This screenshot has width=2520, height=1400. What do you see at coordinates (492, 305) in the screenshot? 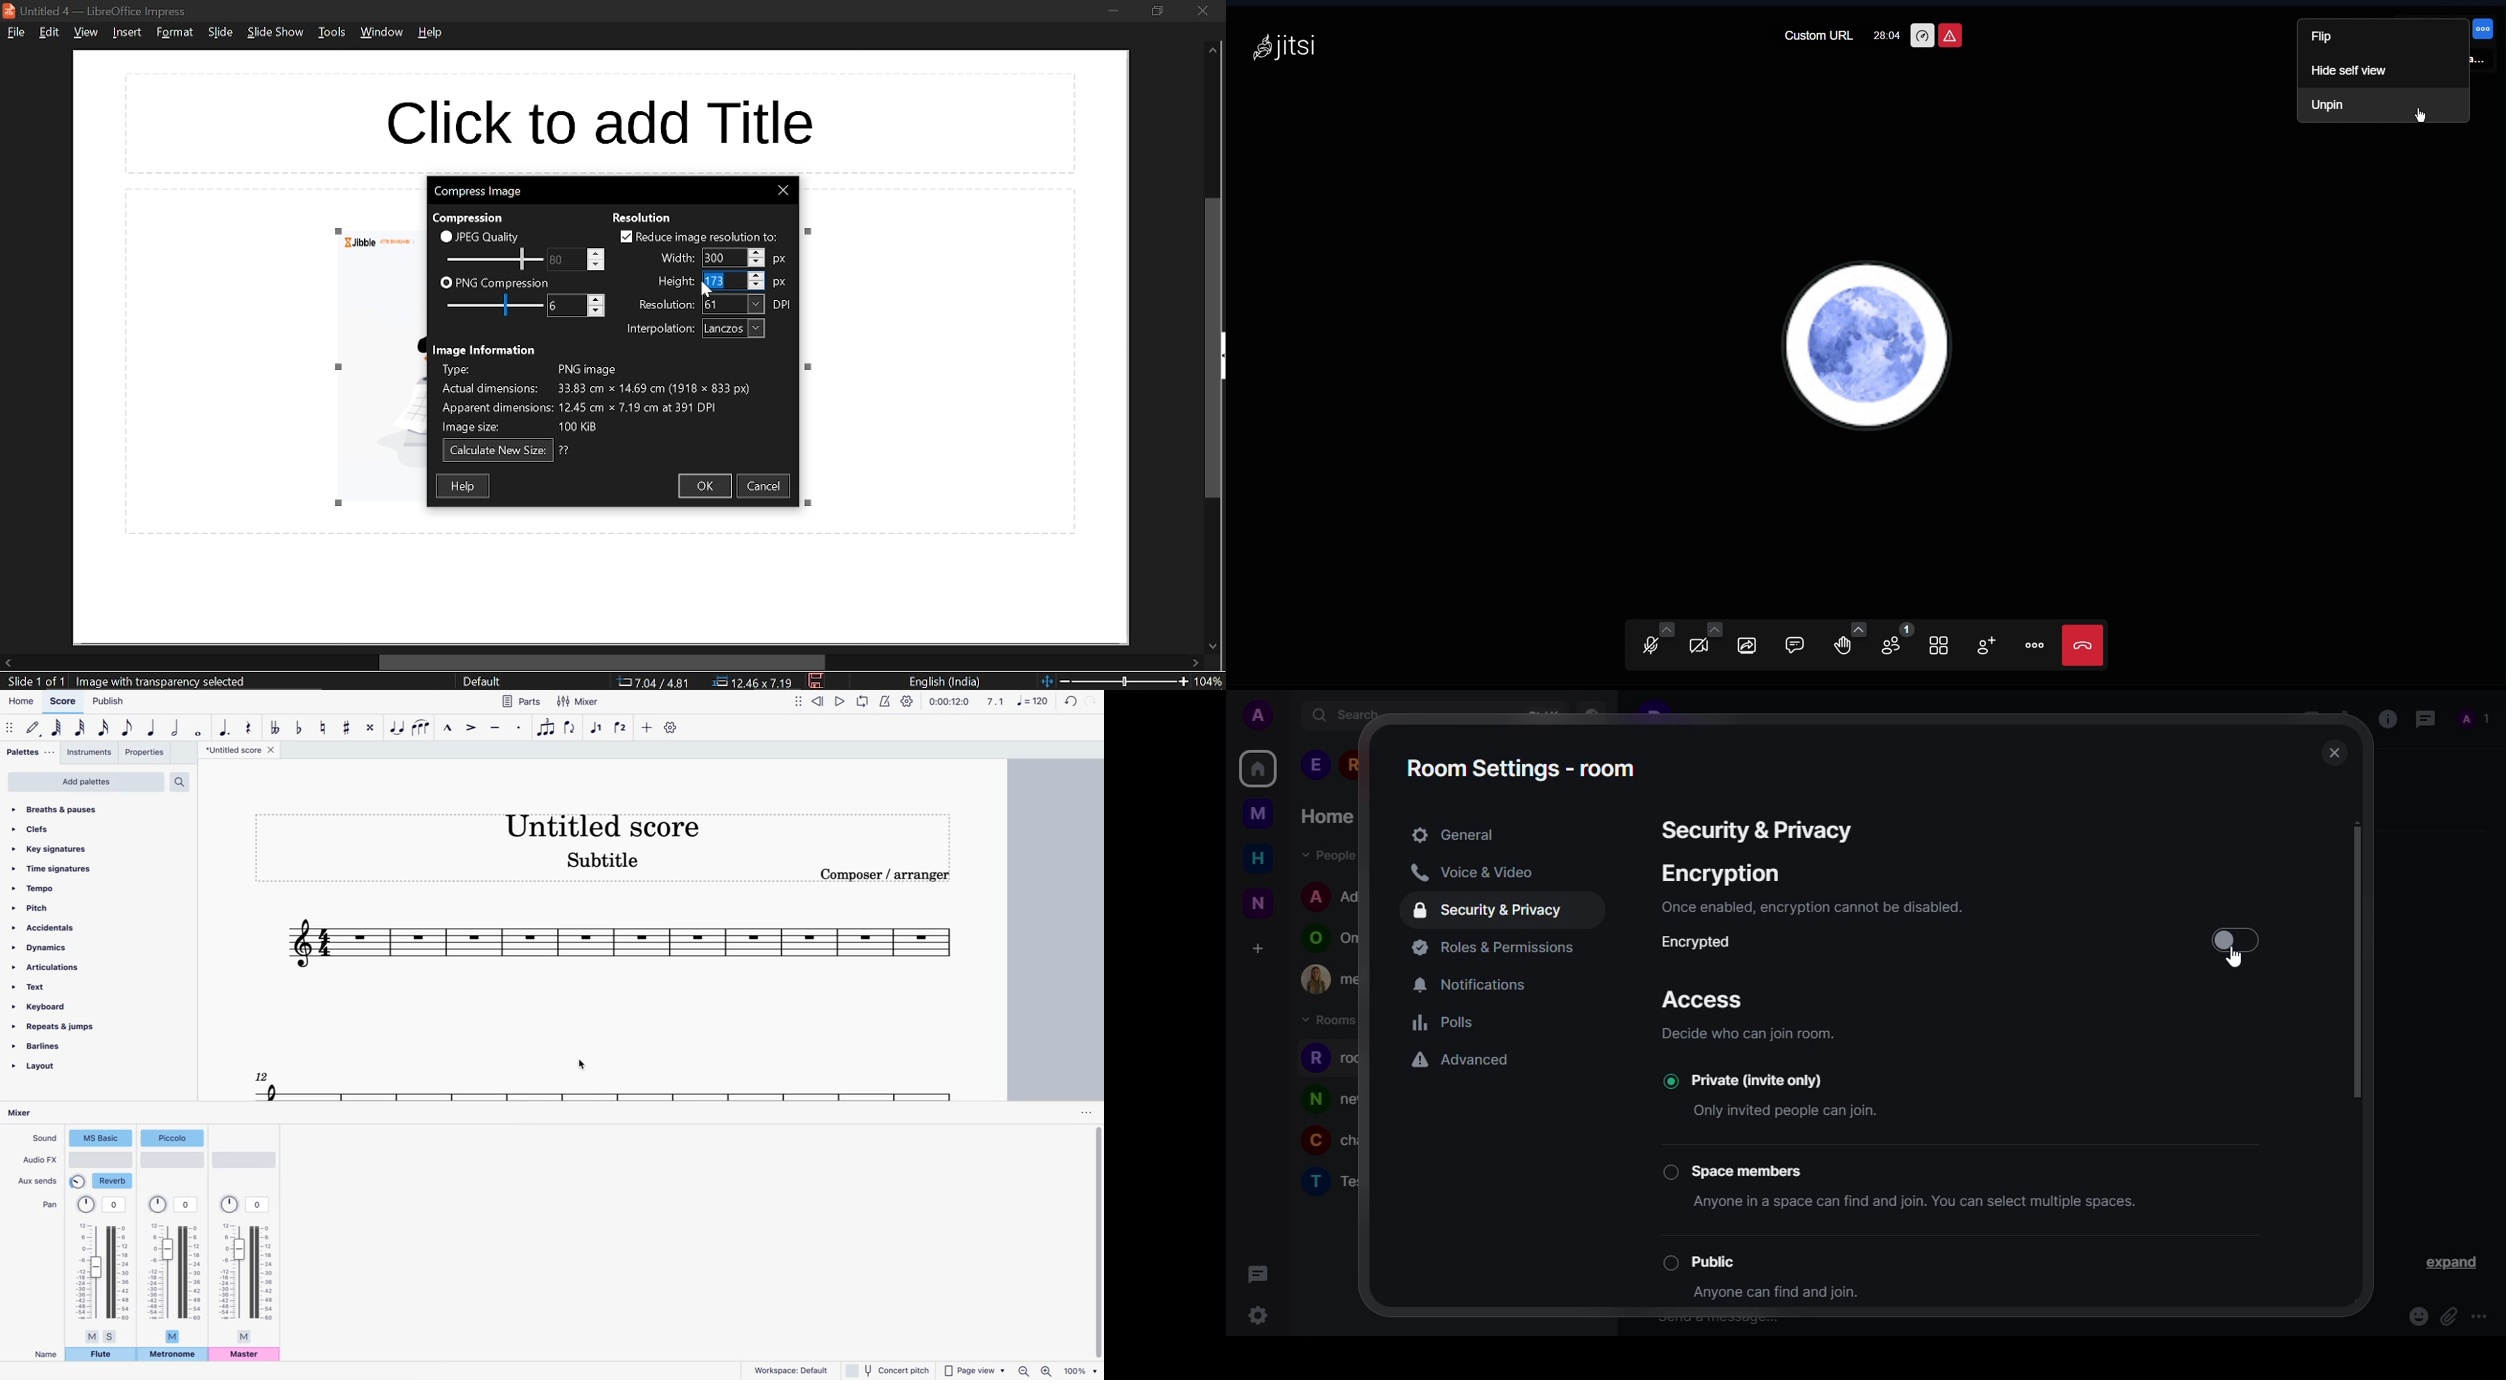
I see `PNG compression scale` at bounding box center [492, 305].